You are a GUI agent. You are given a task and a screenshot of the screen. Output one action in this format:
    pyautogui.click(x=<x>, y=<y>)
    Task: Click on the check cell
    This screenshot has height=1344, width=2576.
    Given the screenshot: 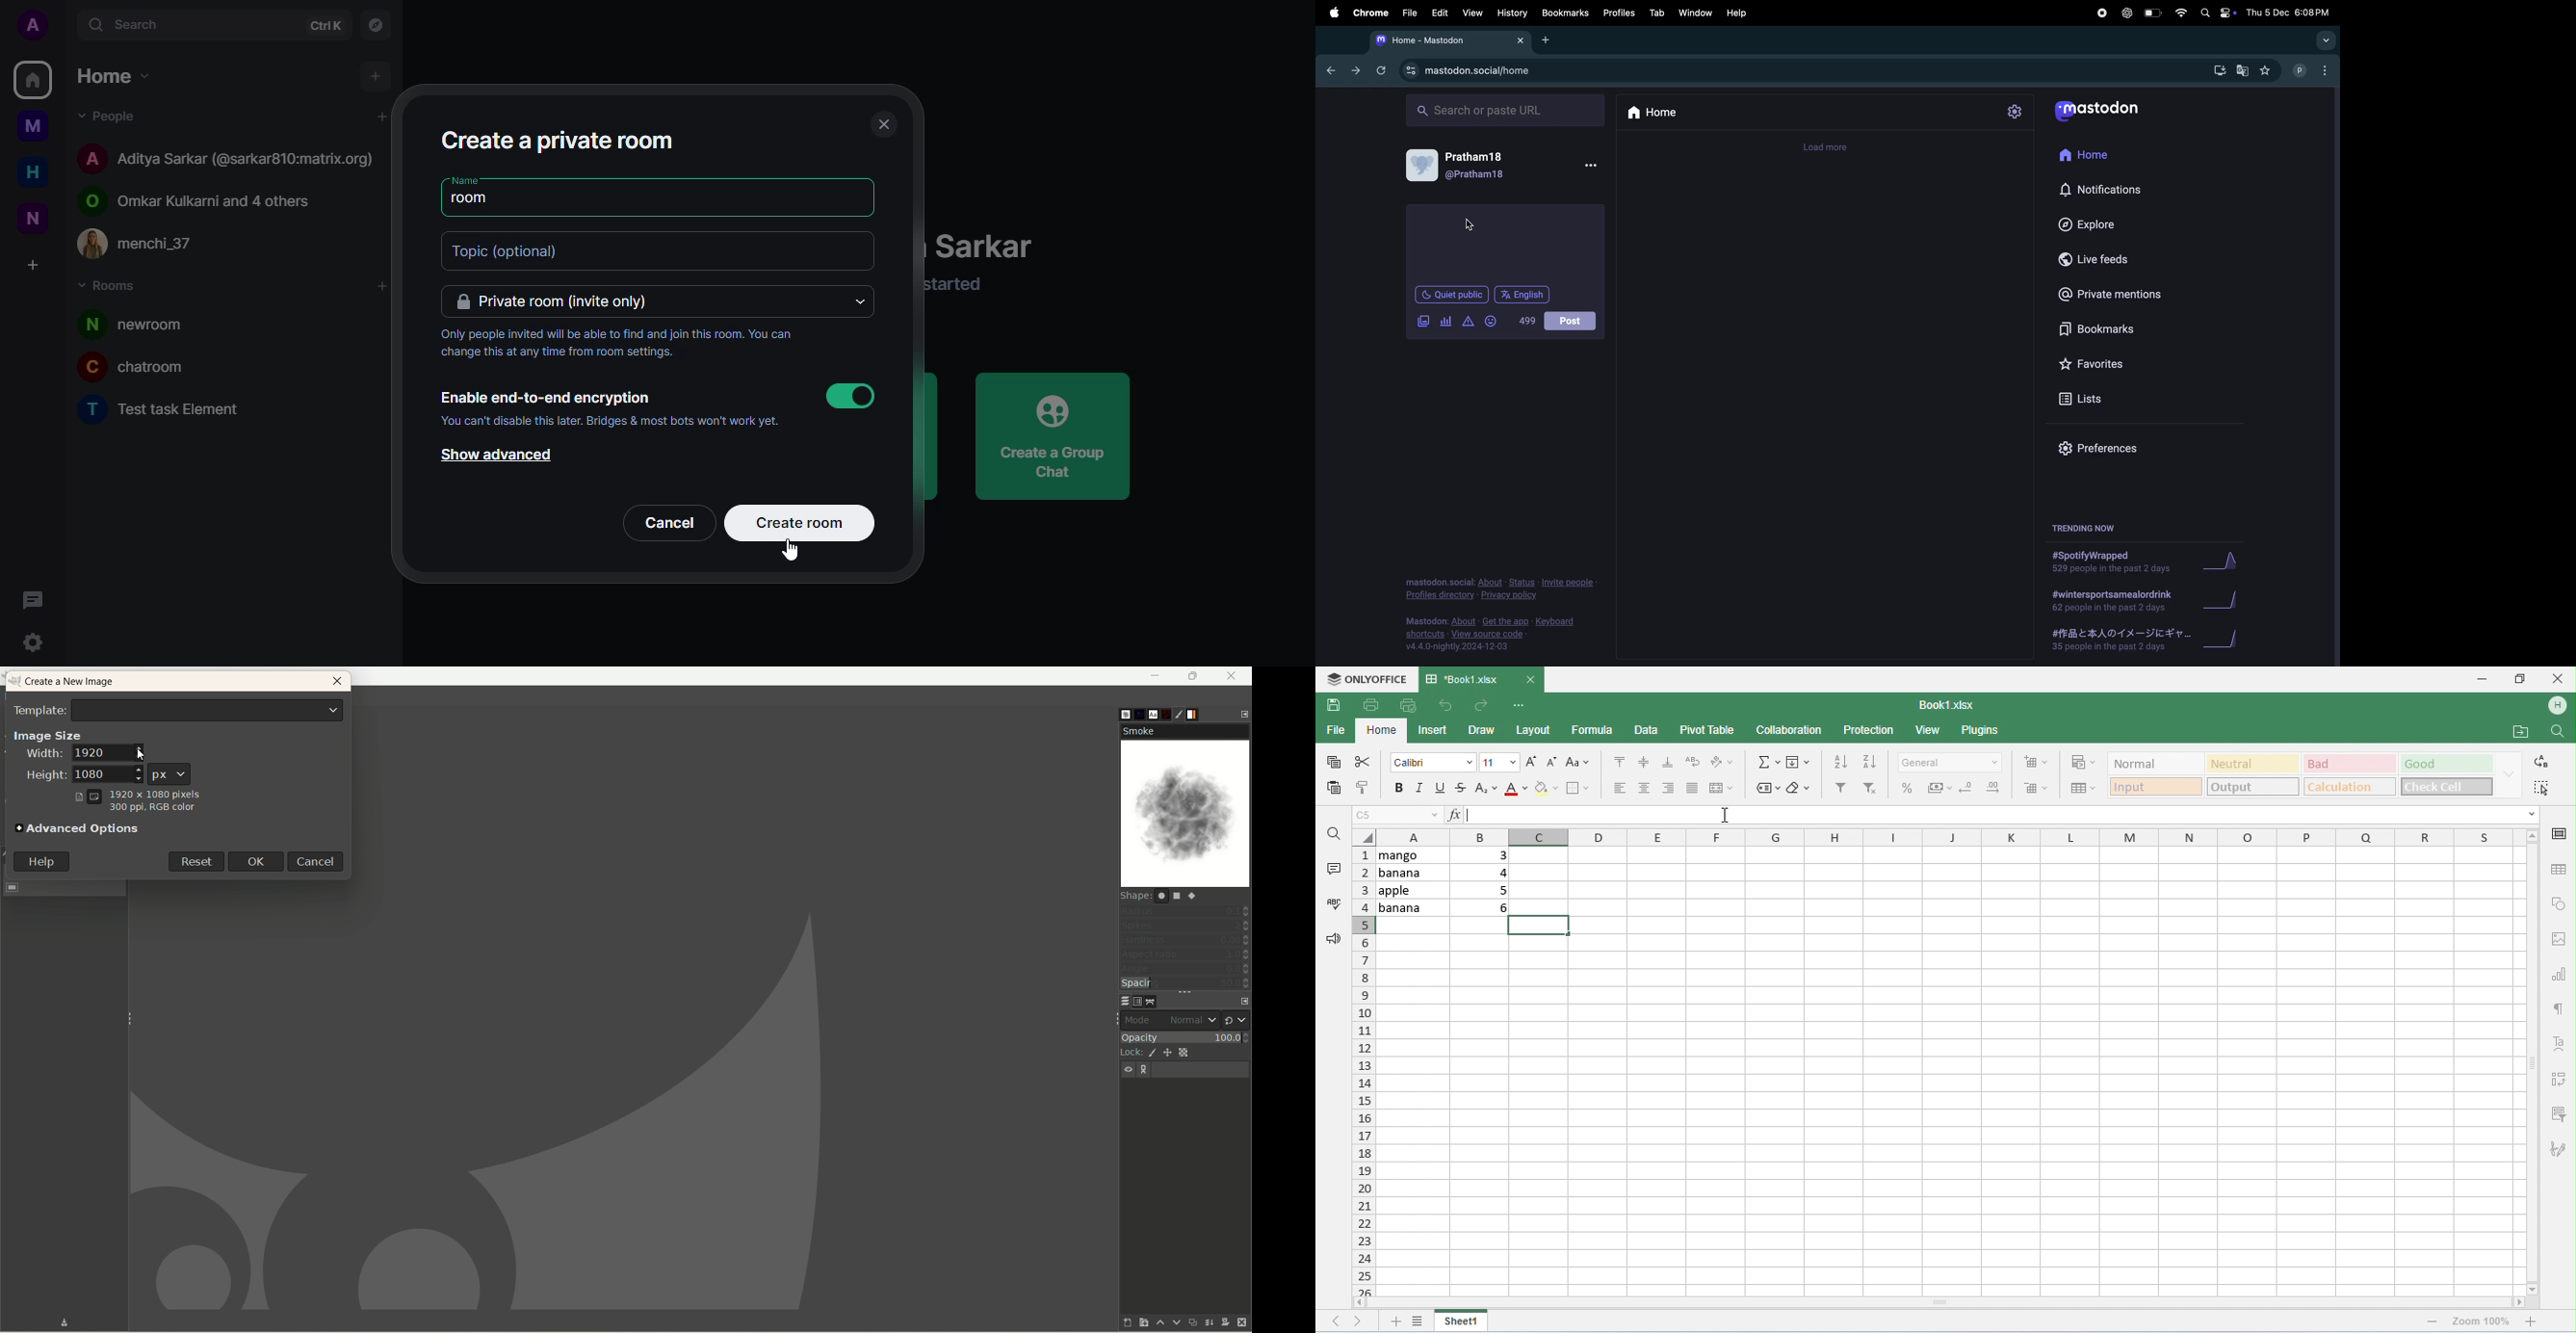 What is the action you would take?
    pyautogui.click(x=2445, y=787)
    